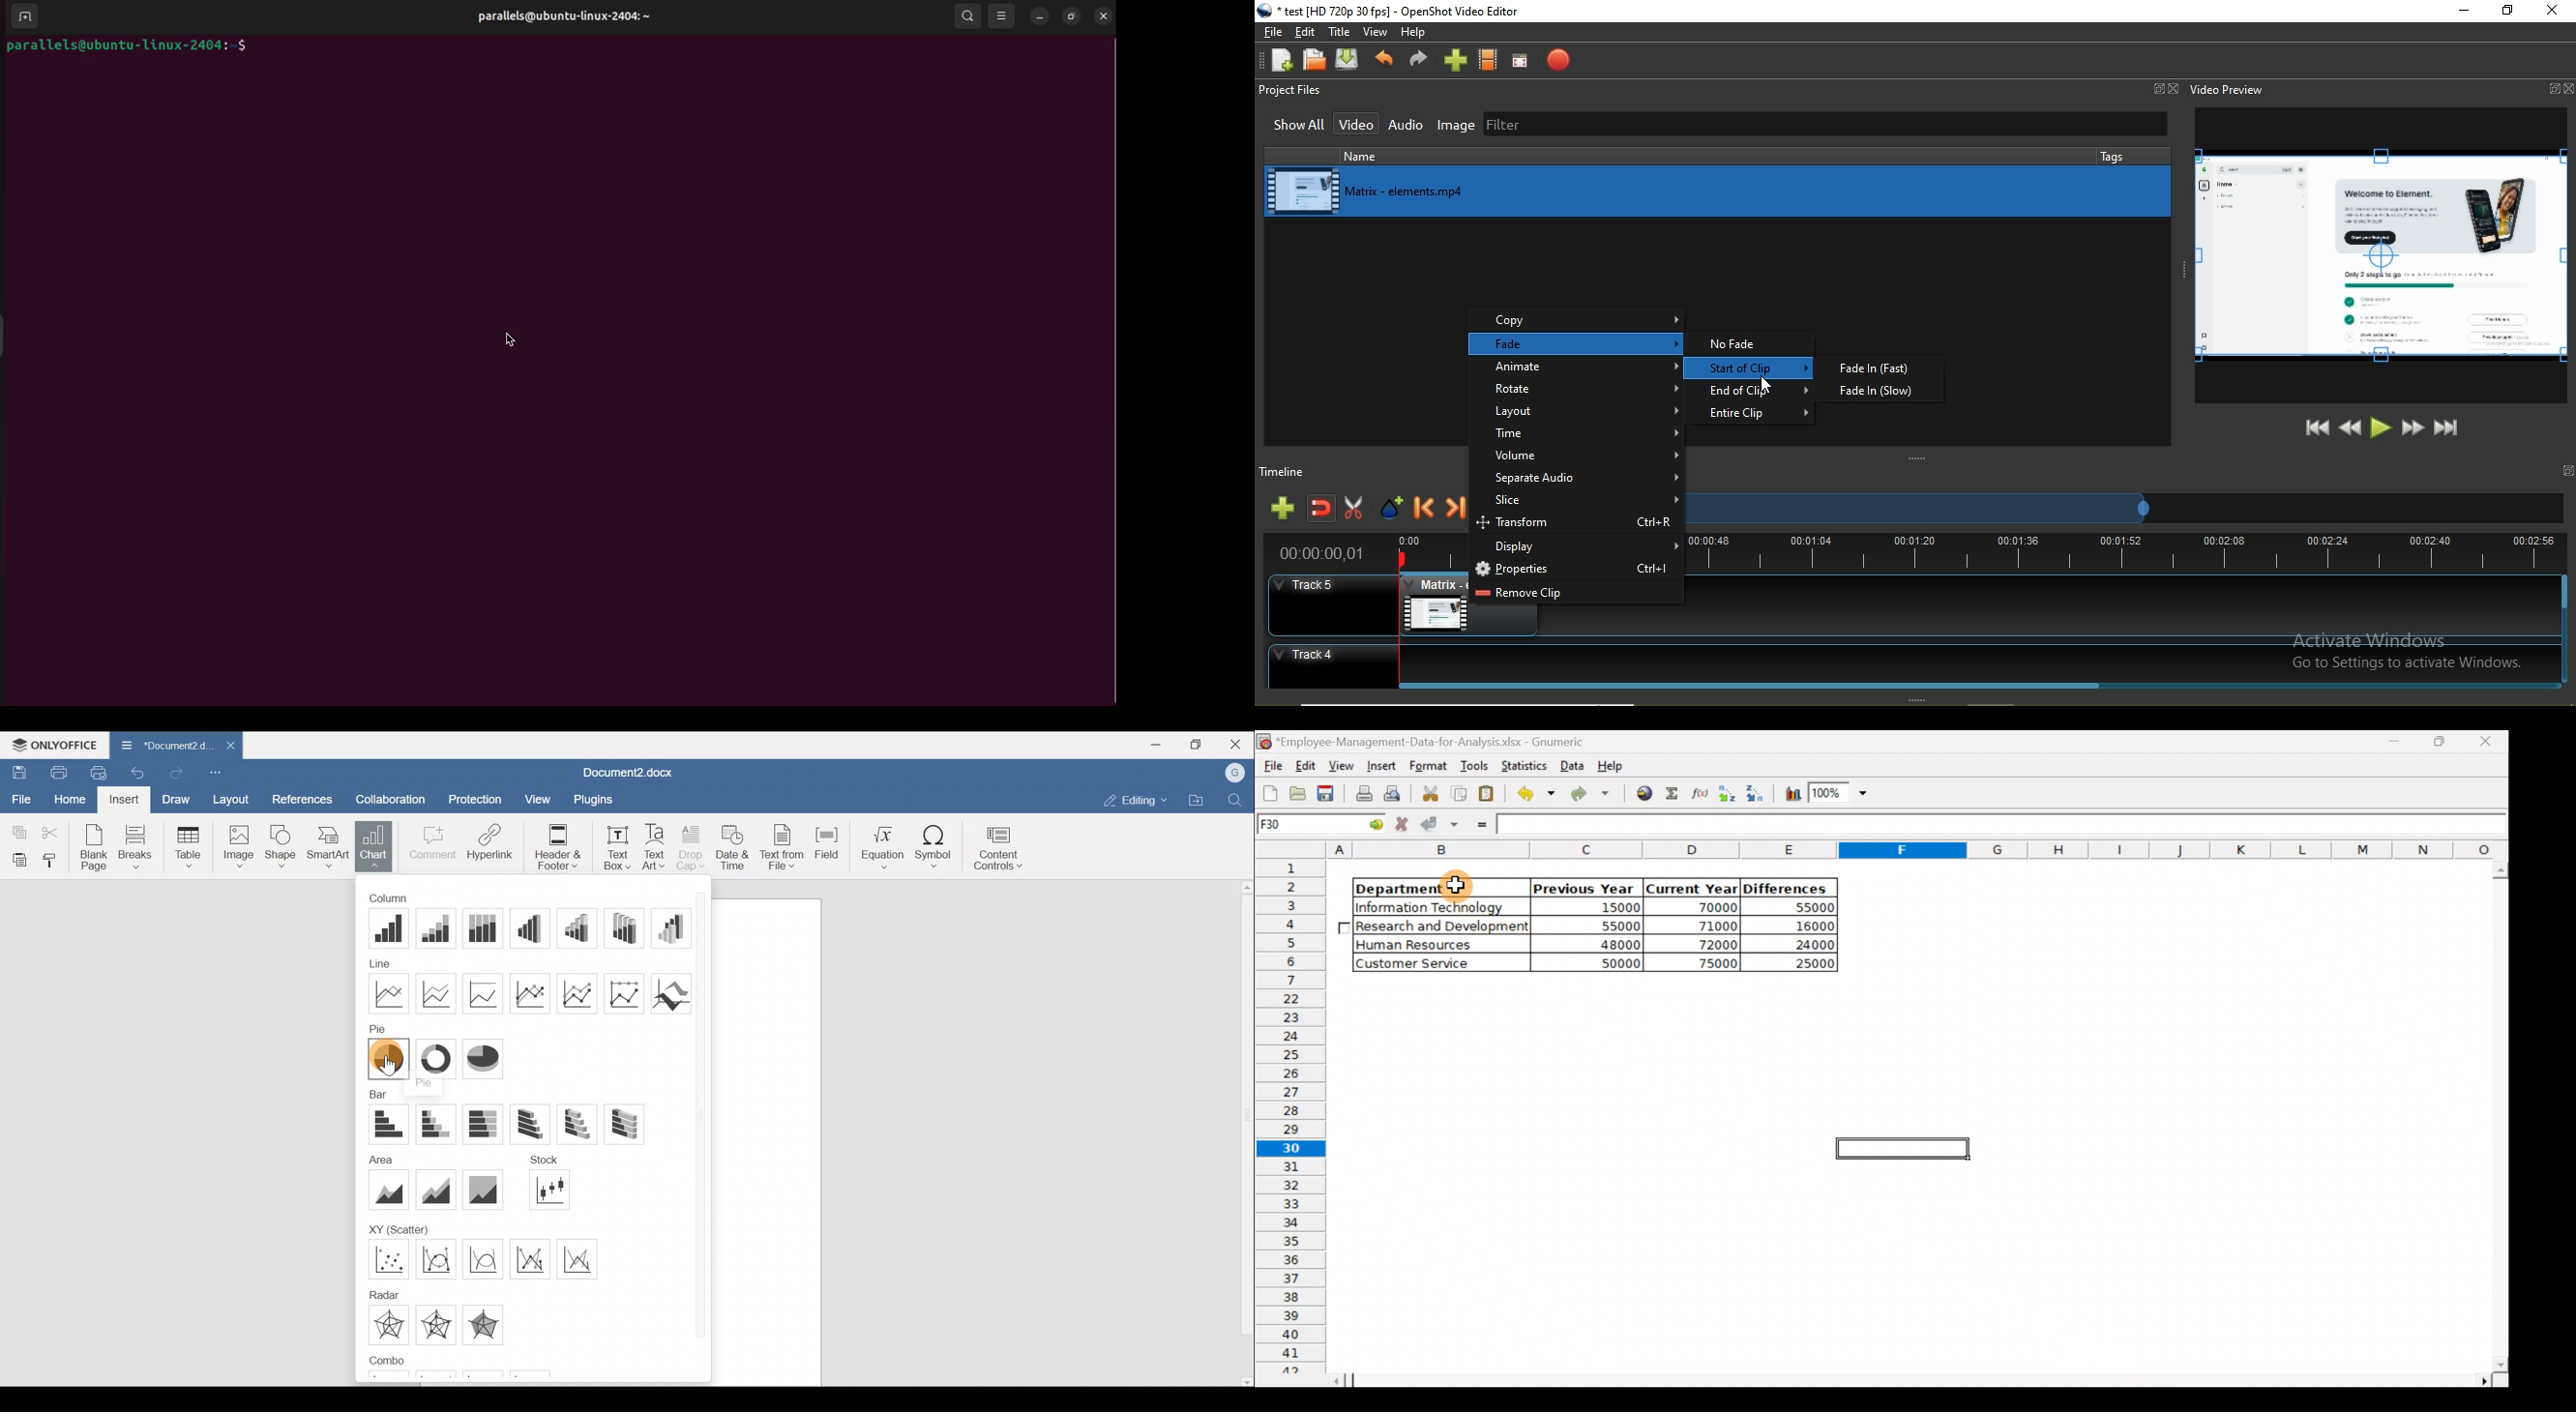 This screenshot has width=2576, height=1428. What do you see at coordinates (1595, 794) in the screenshot?
I see `Redo undone action` at bounding box center [1595, 794].